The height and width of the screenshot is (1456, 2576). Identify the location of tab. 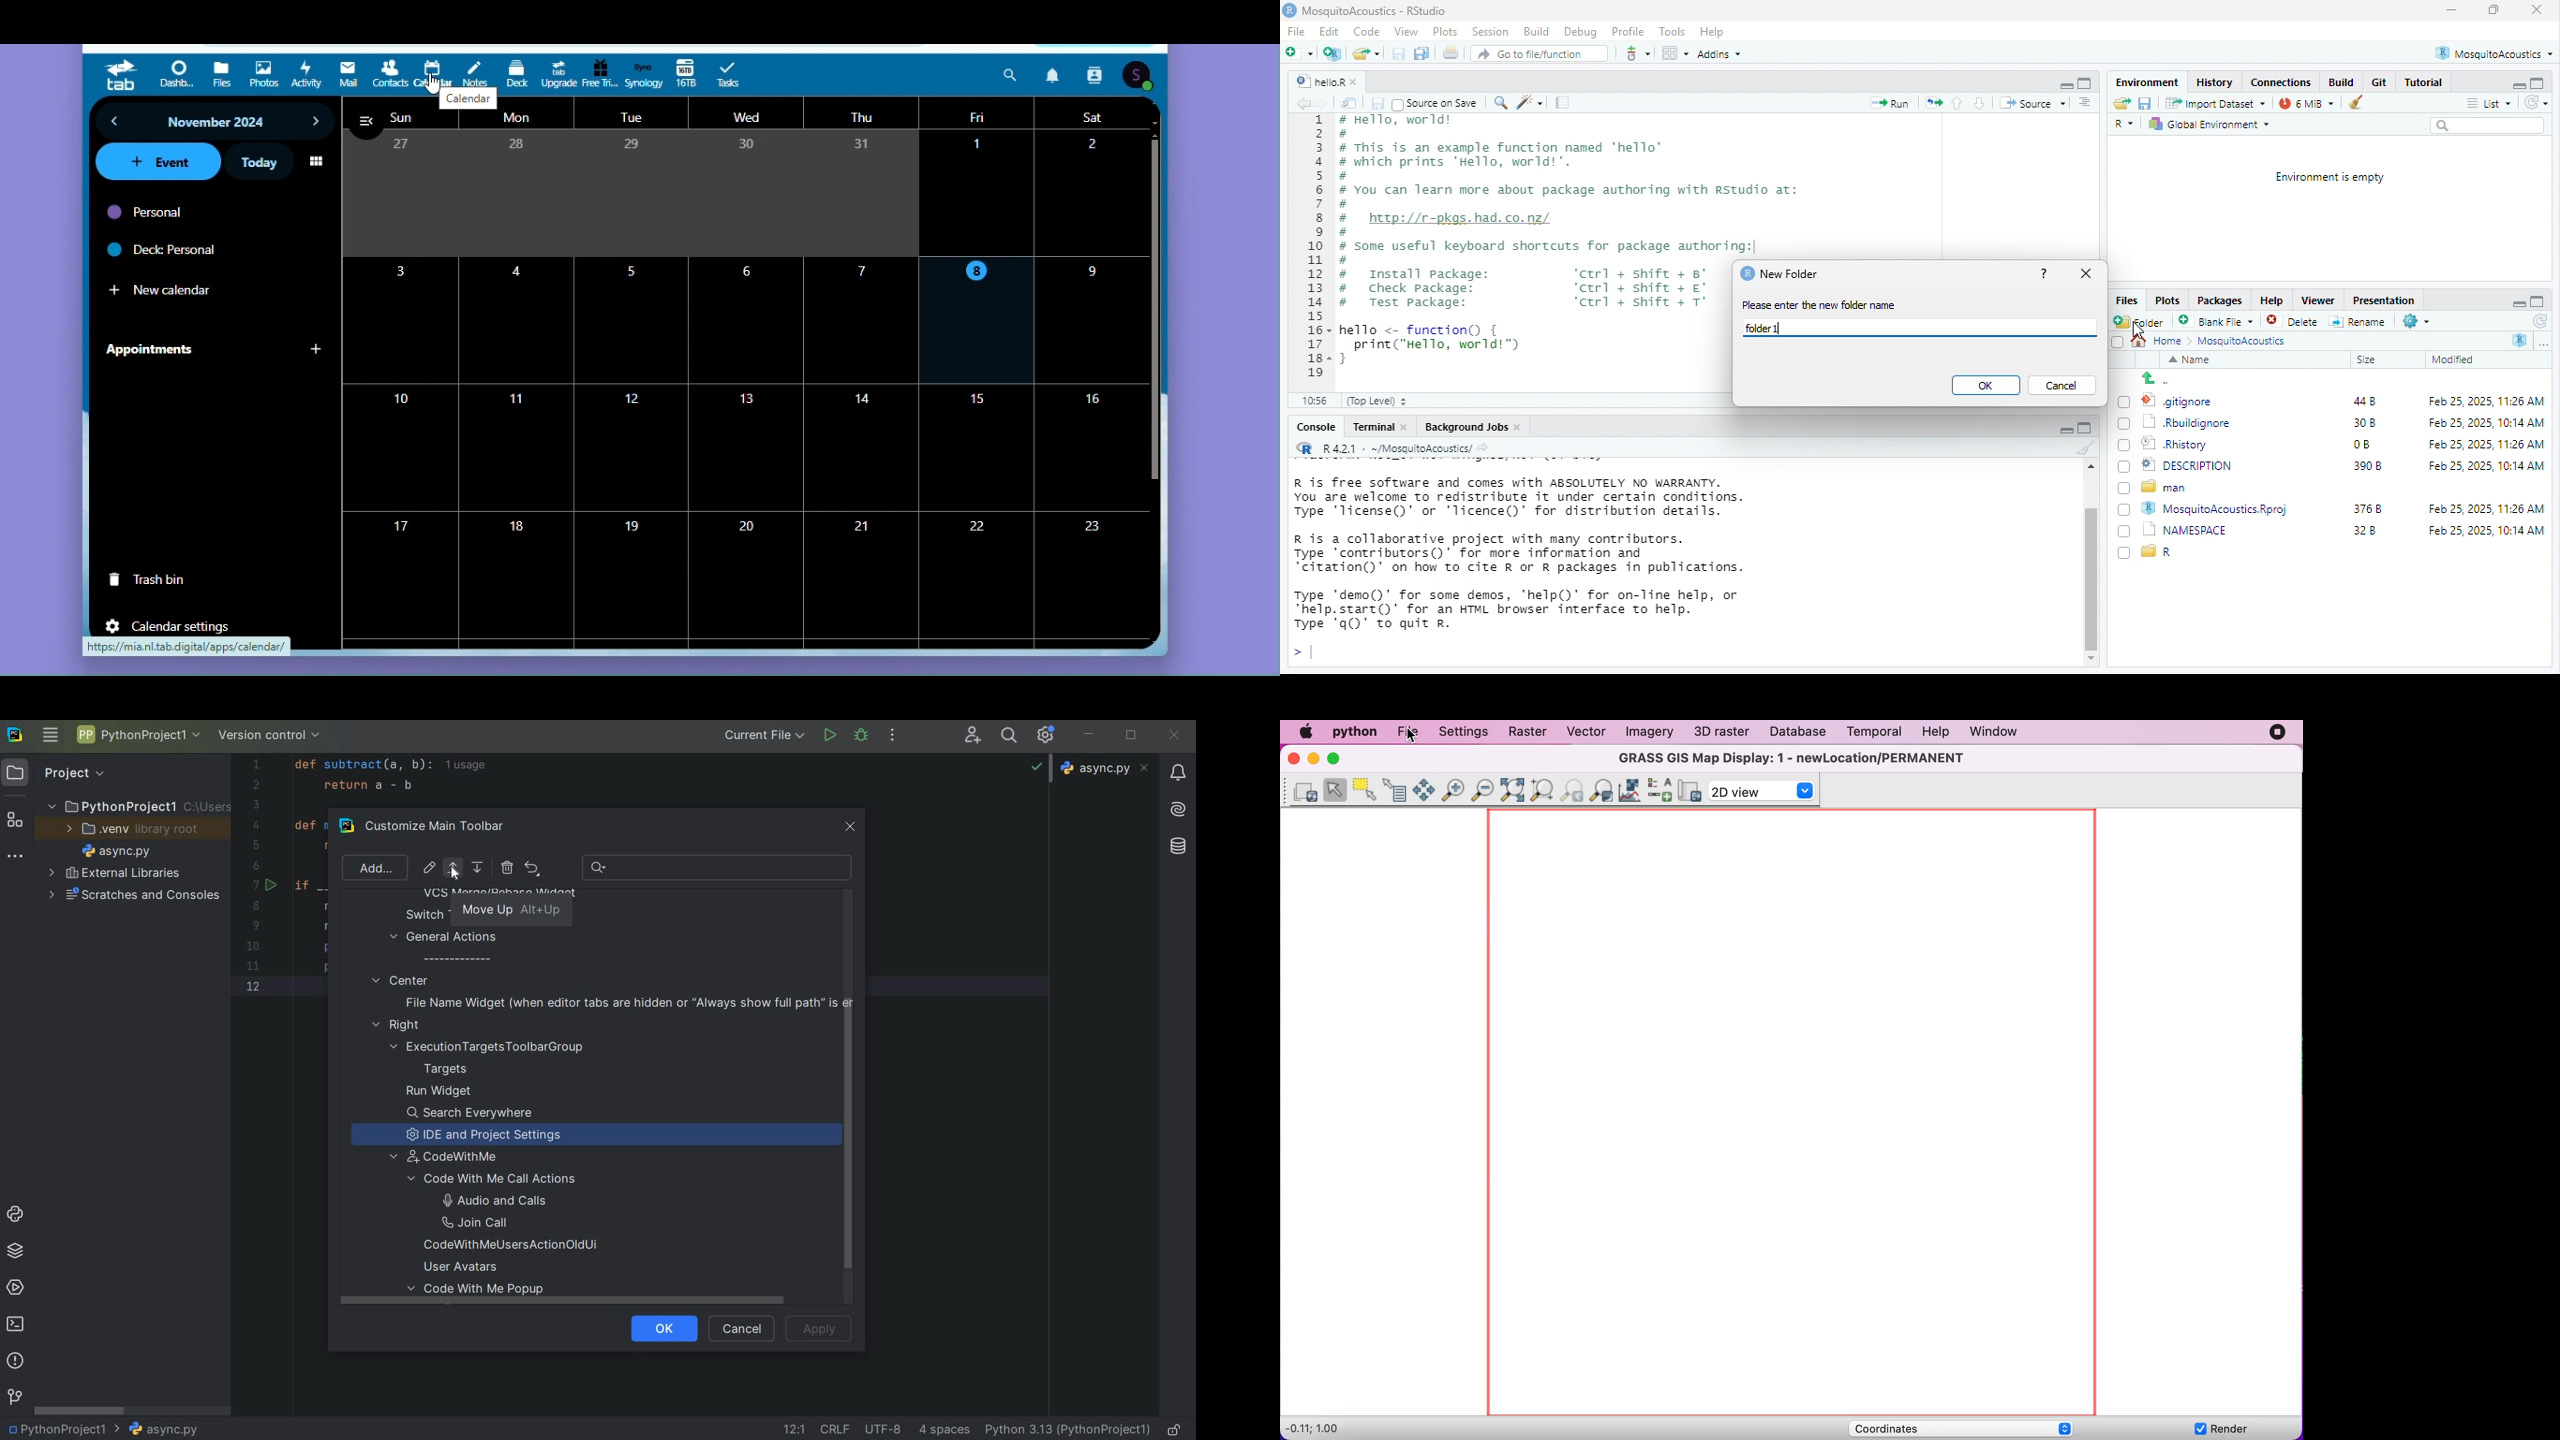
(122, 76).